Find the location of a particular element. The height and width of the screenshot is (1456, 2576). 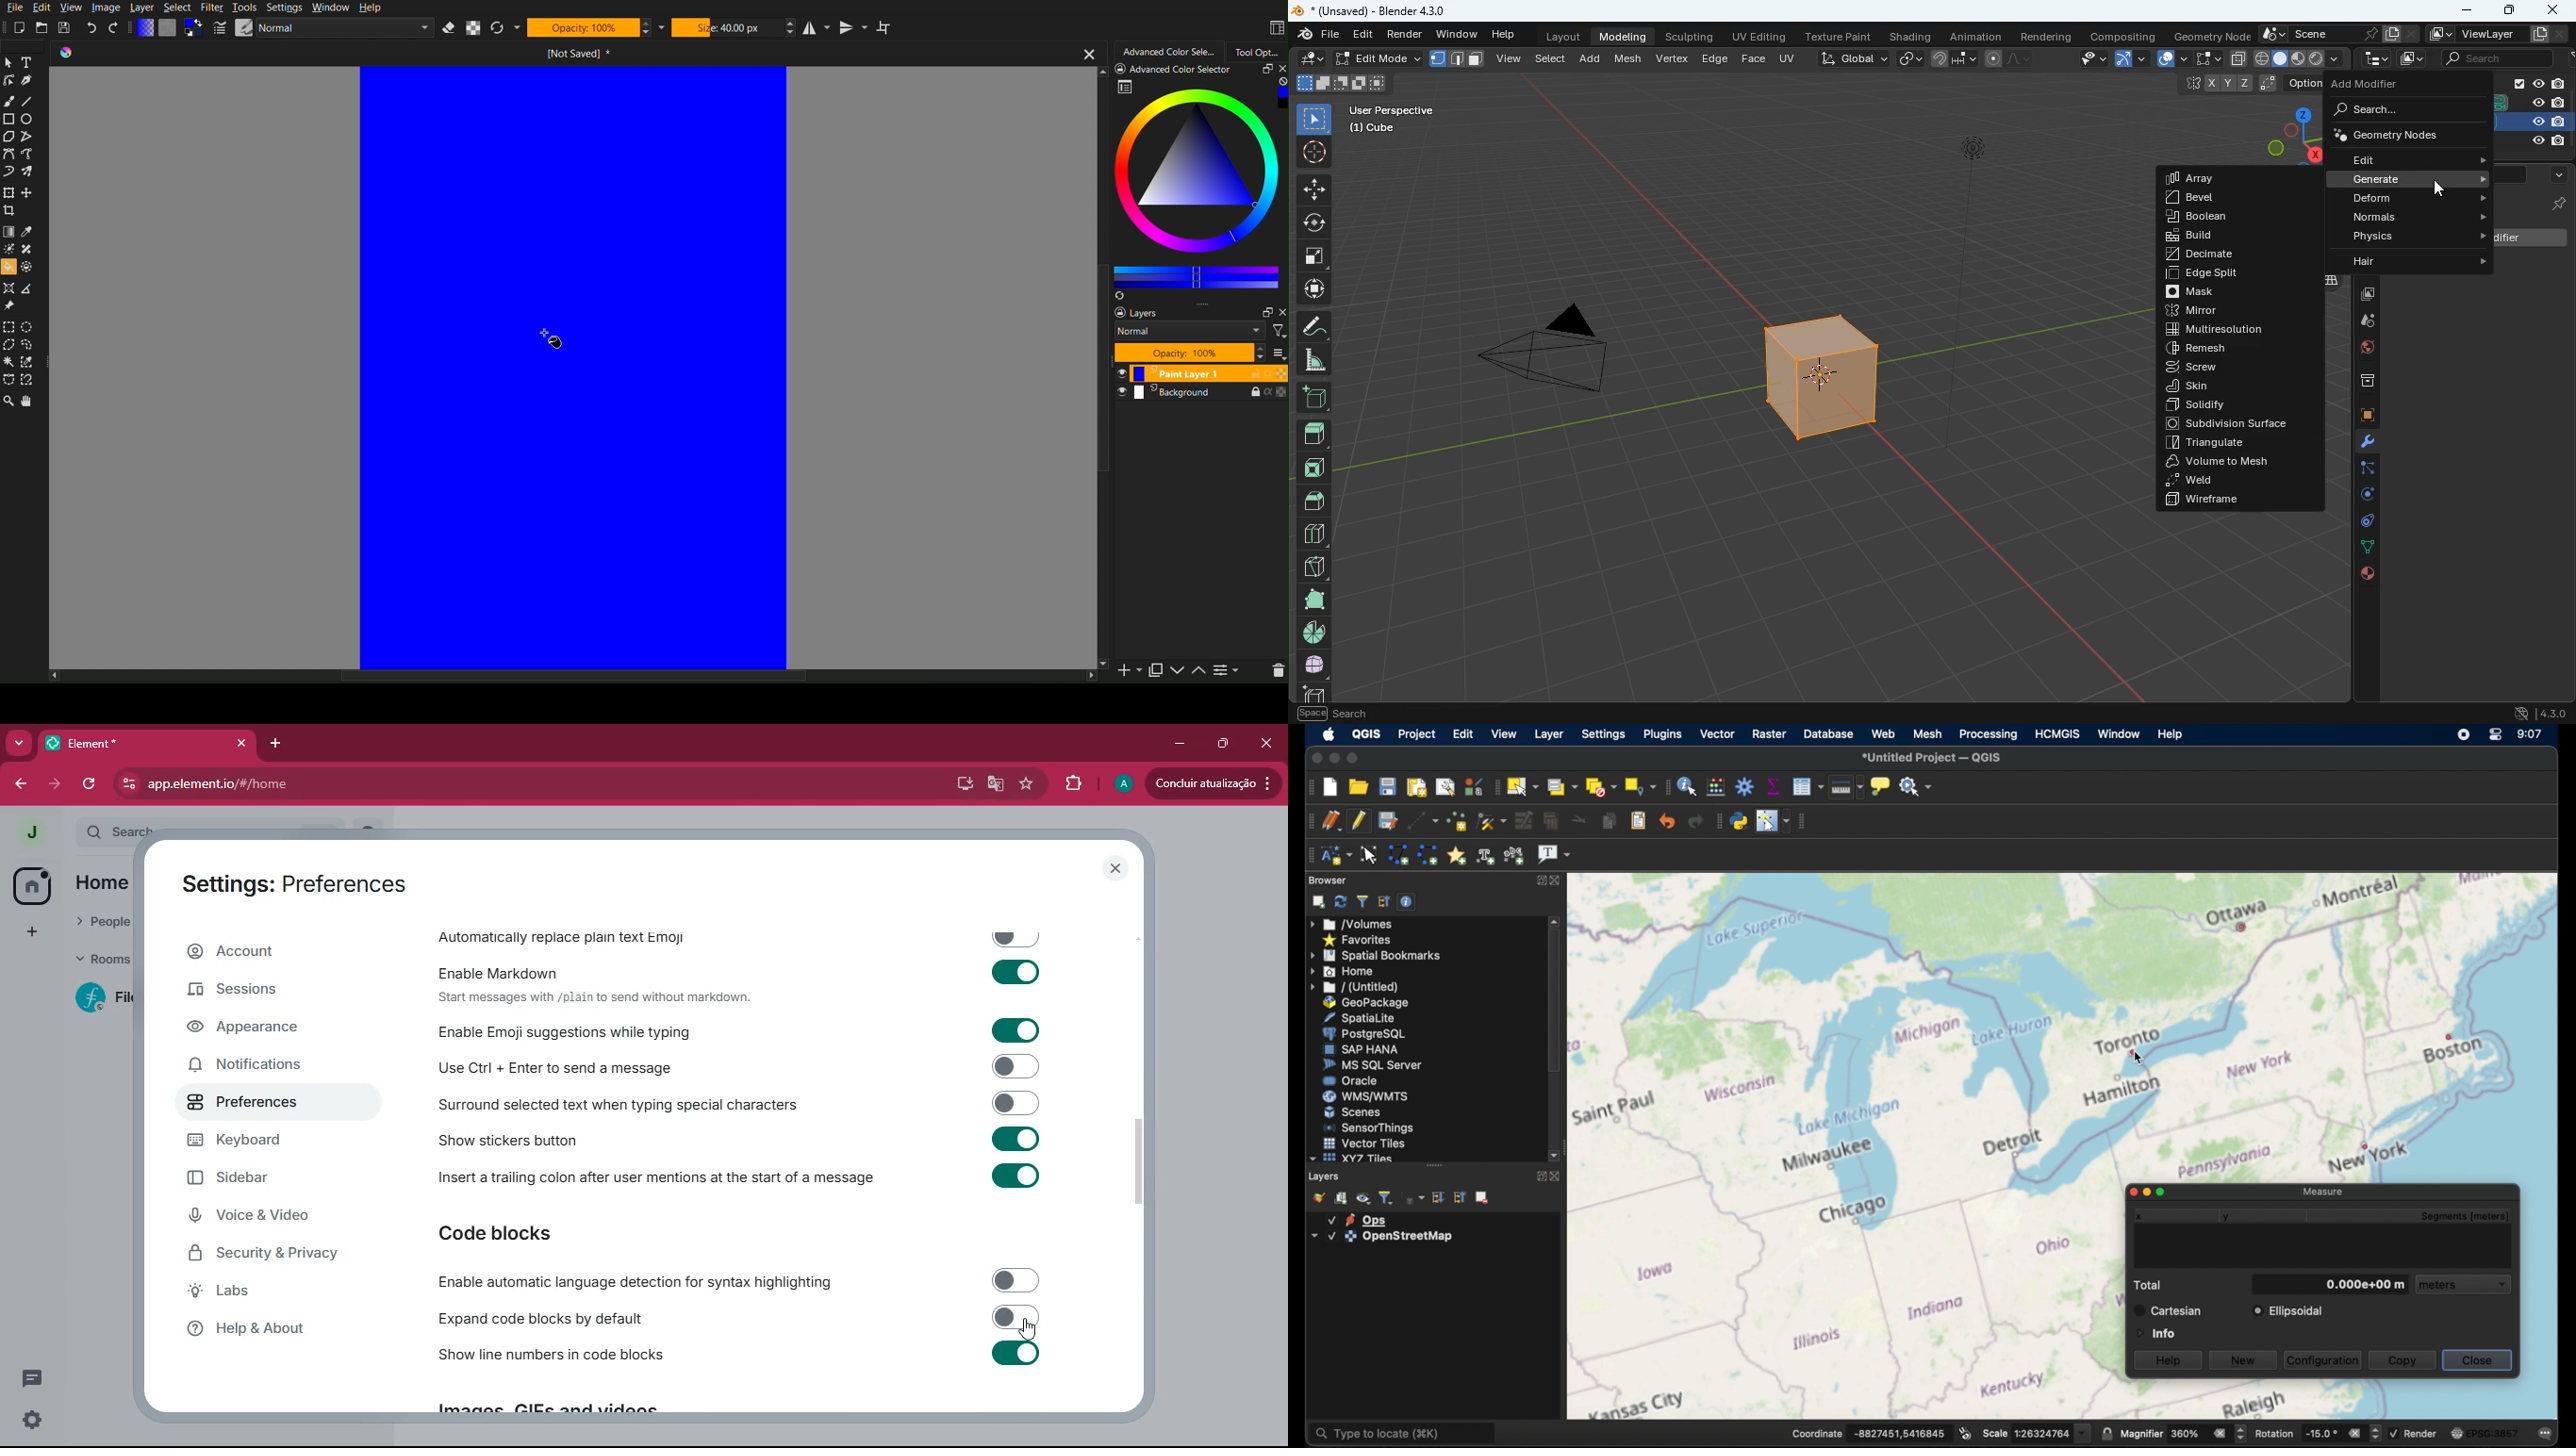

labs is located at coordinates (272, 1294).